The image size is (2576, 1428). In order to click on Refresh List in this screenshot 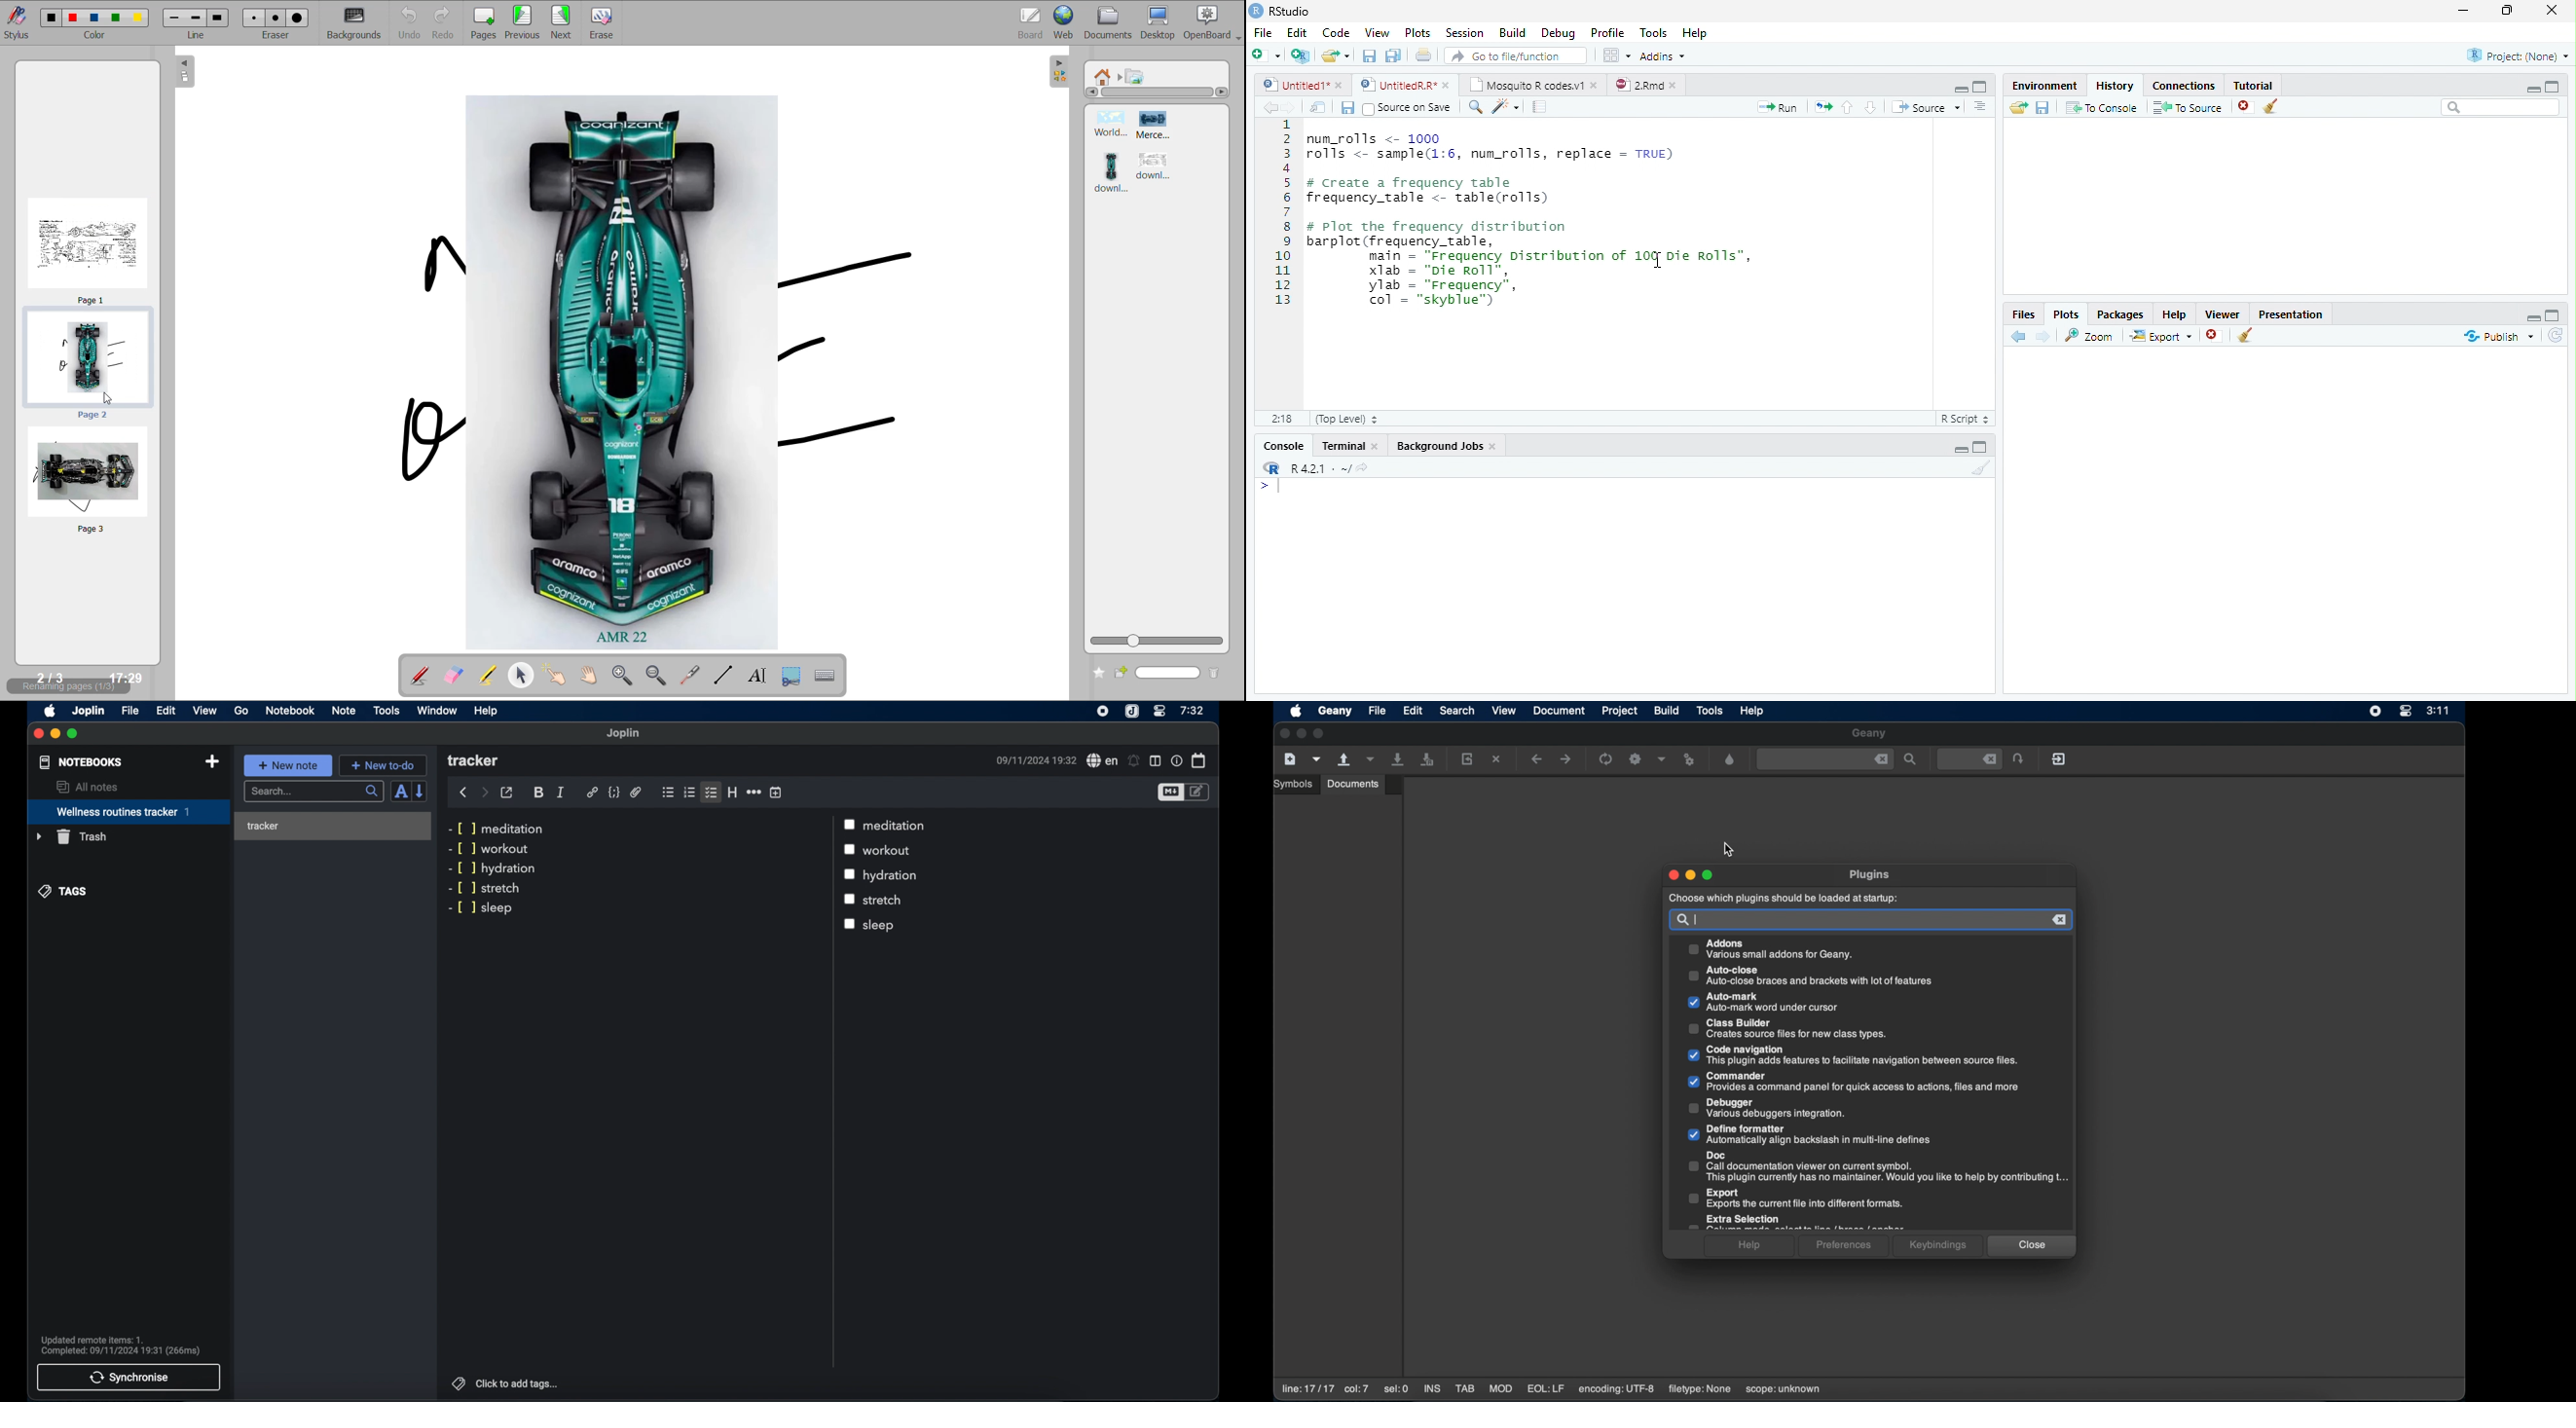, I will do `click(2555, 336)`.